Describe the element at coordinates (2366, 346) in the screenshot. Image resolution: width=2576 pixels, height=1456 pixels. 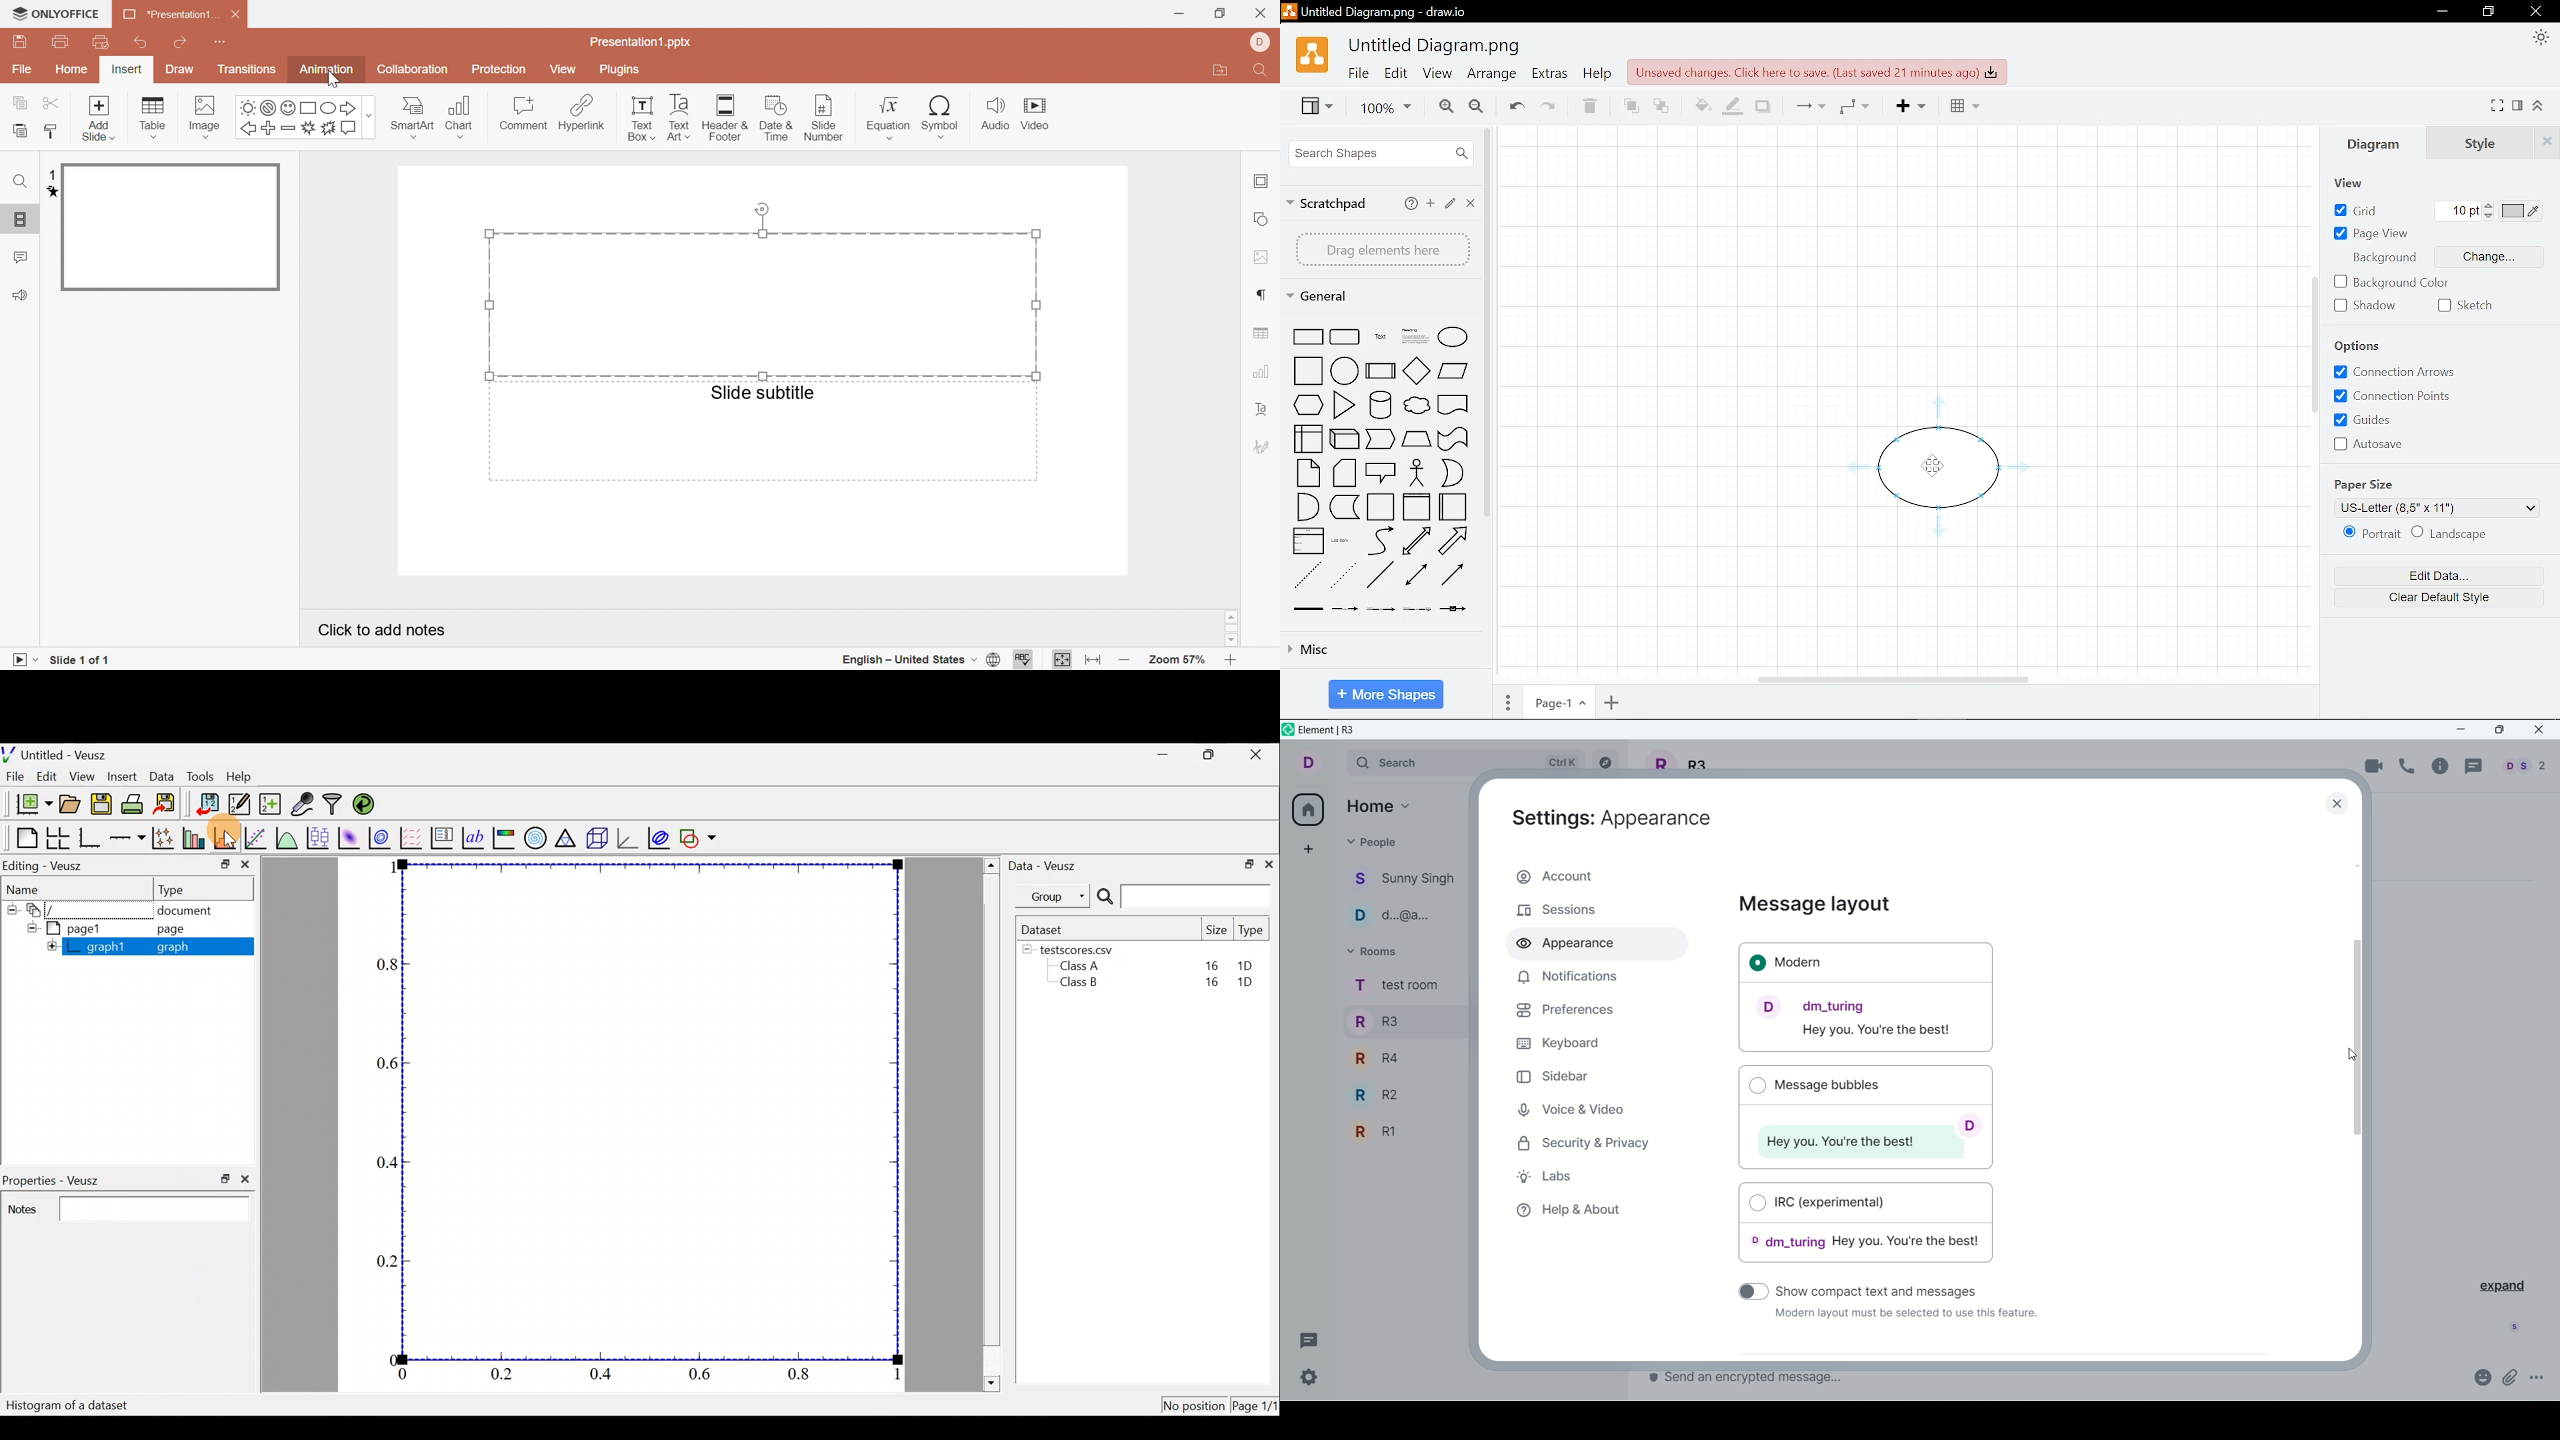
I see `Options` at that location.